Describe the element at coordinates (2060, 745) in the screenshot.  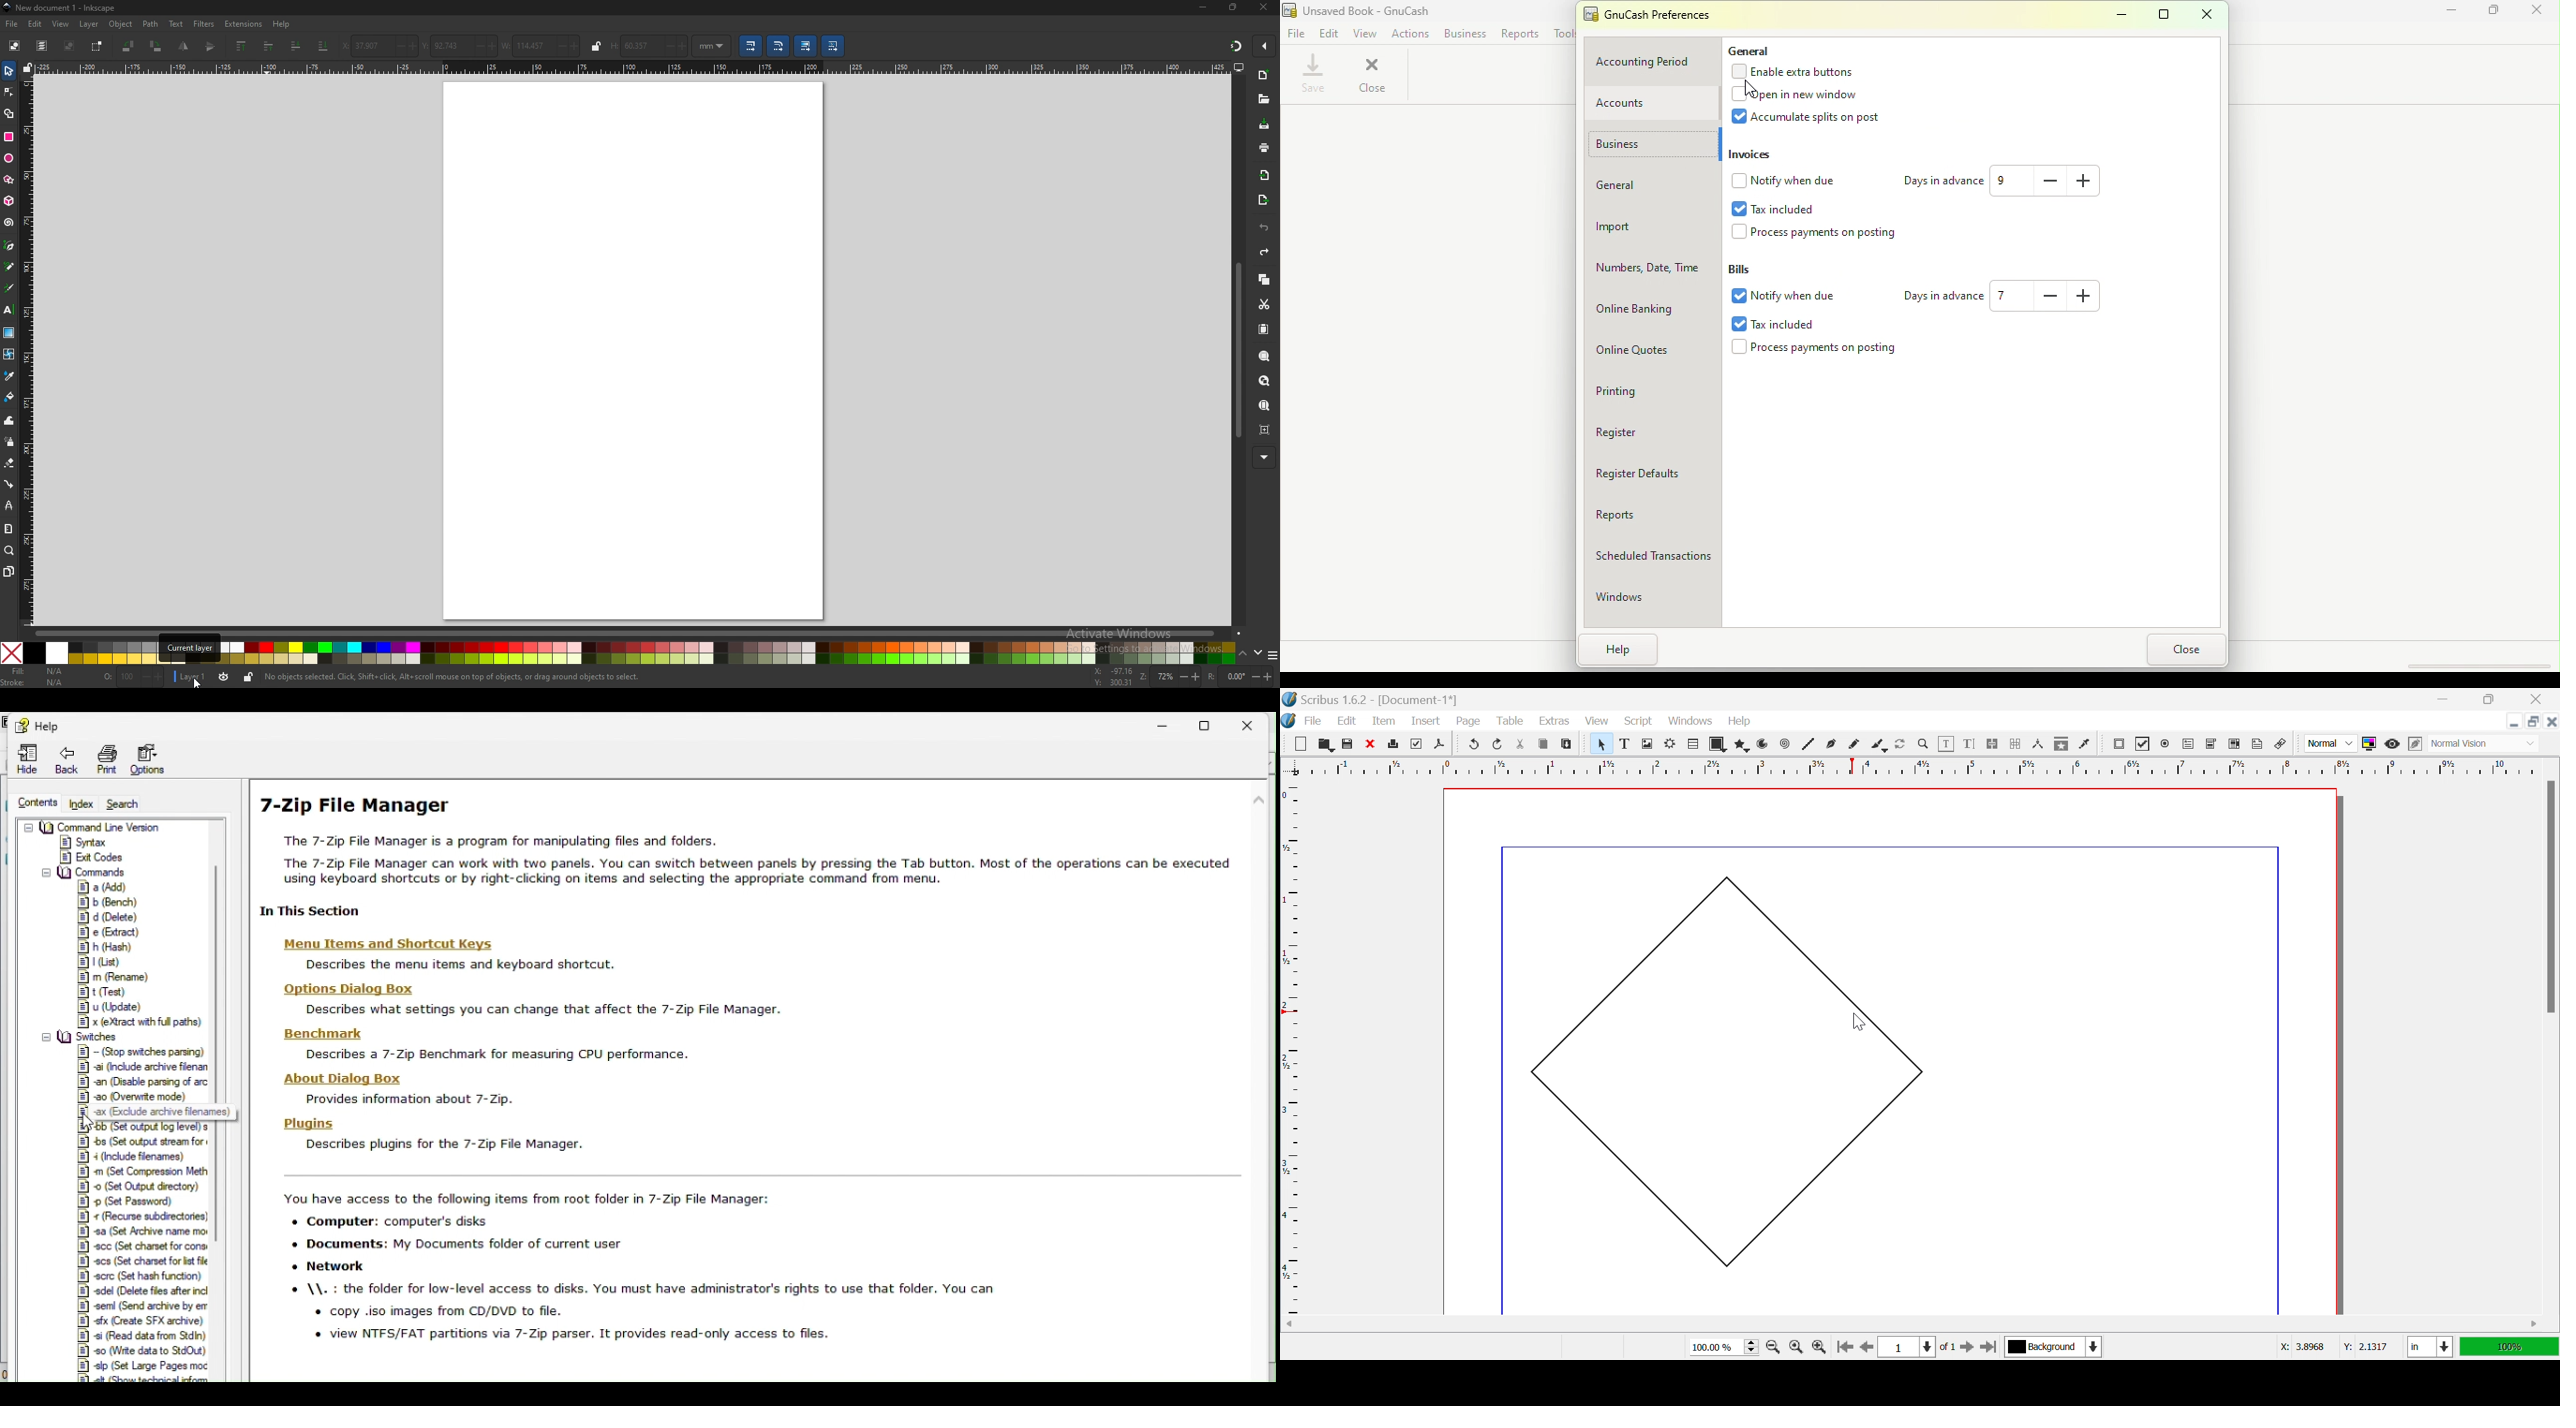
I see `Copy item properties` at that location.